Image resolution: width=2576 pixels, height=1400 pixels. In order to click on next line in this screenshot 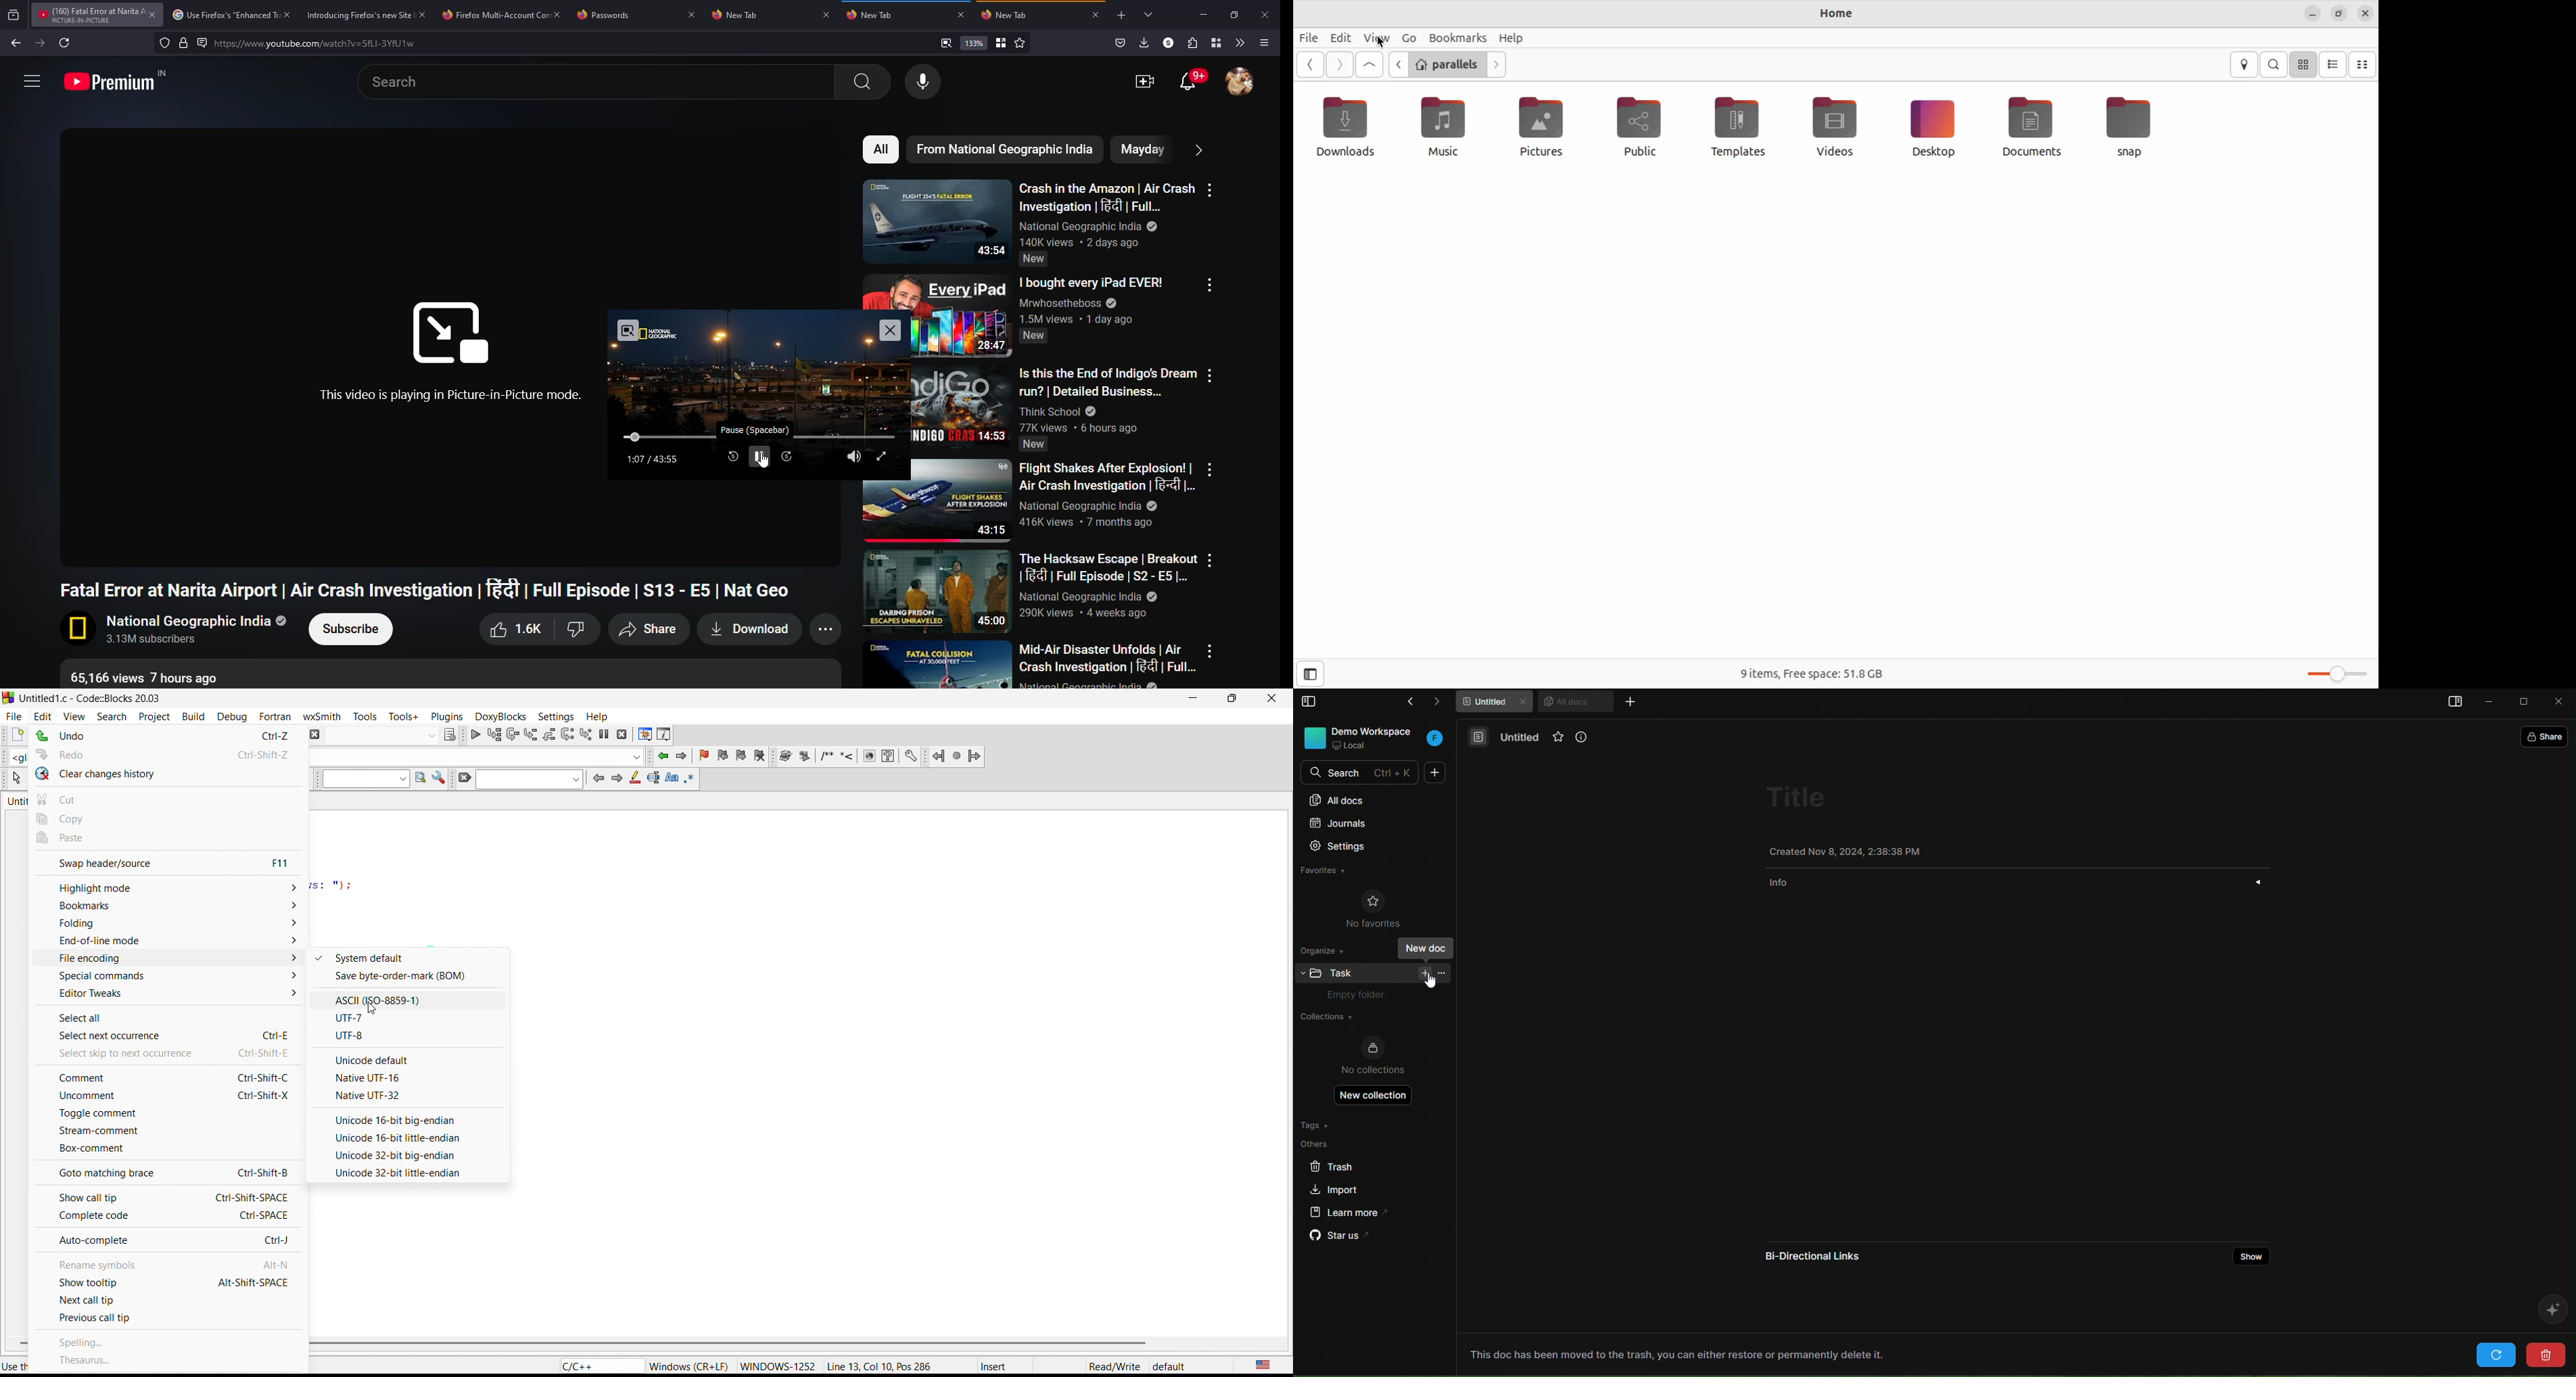, I will do `click(512, 735)`.